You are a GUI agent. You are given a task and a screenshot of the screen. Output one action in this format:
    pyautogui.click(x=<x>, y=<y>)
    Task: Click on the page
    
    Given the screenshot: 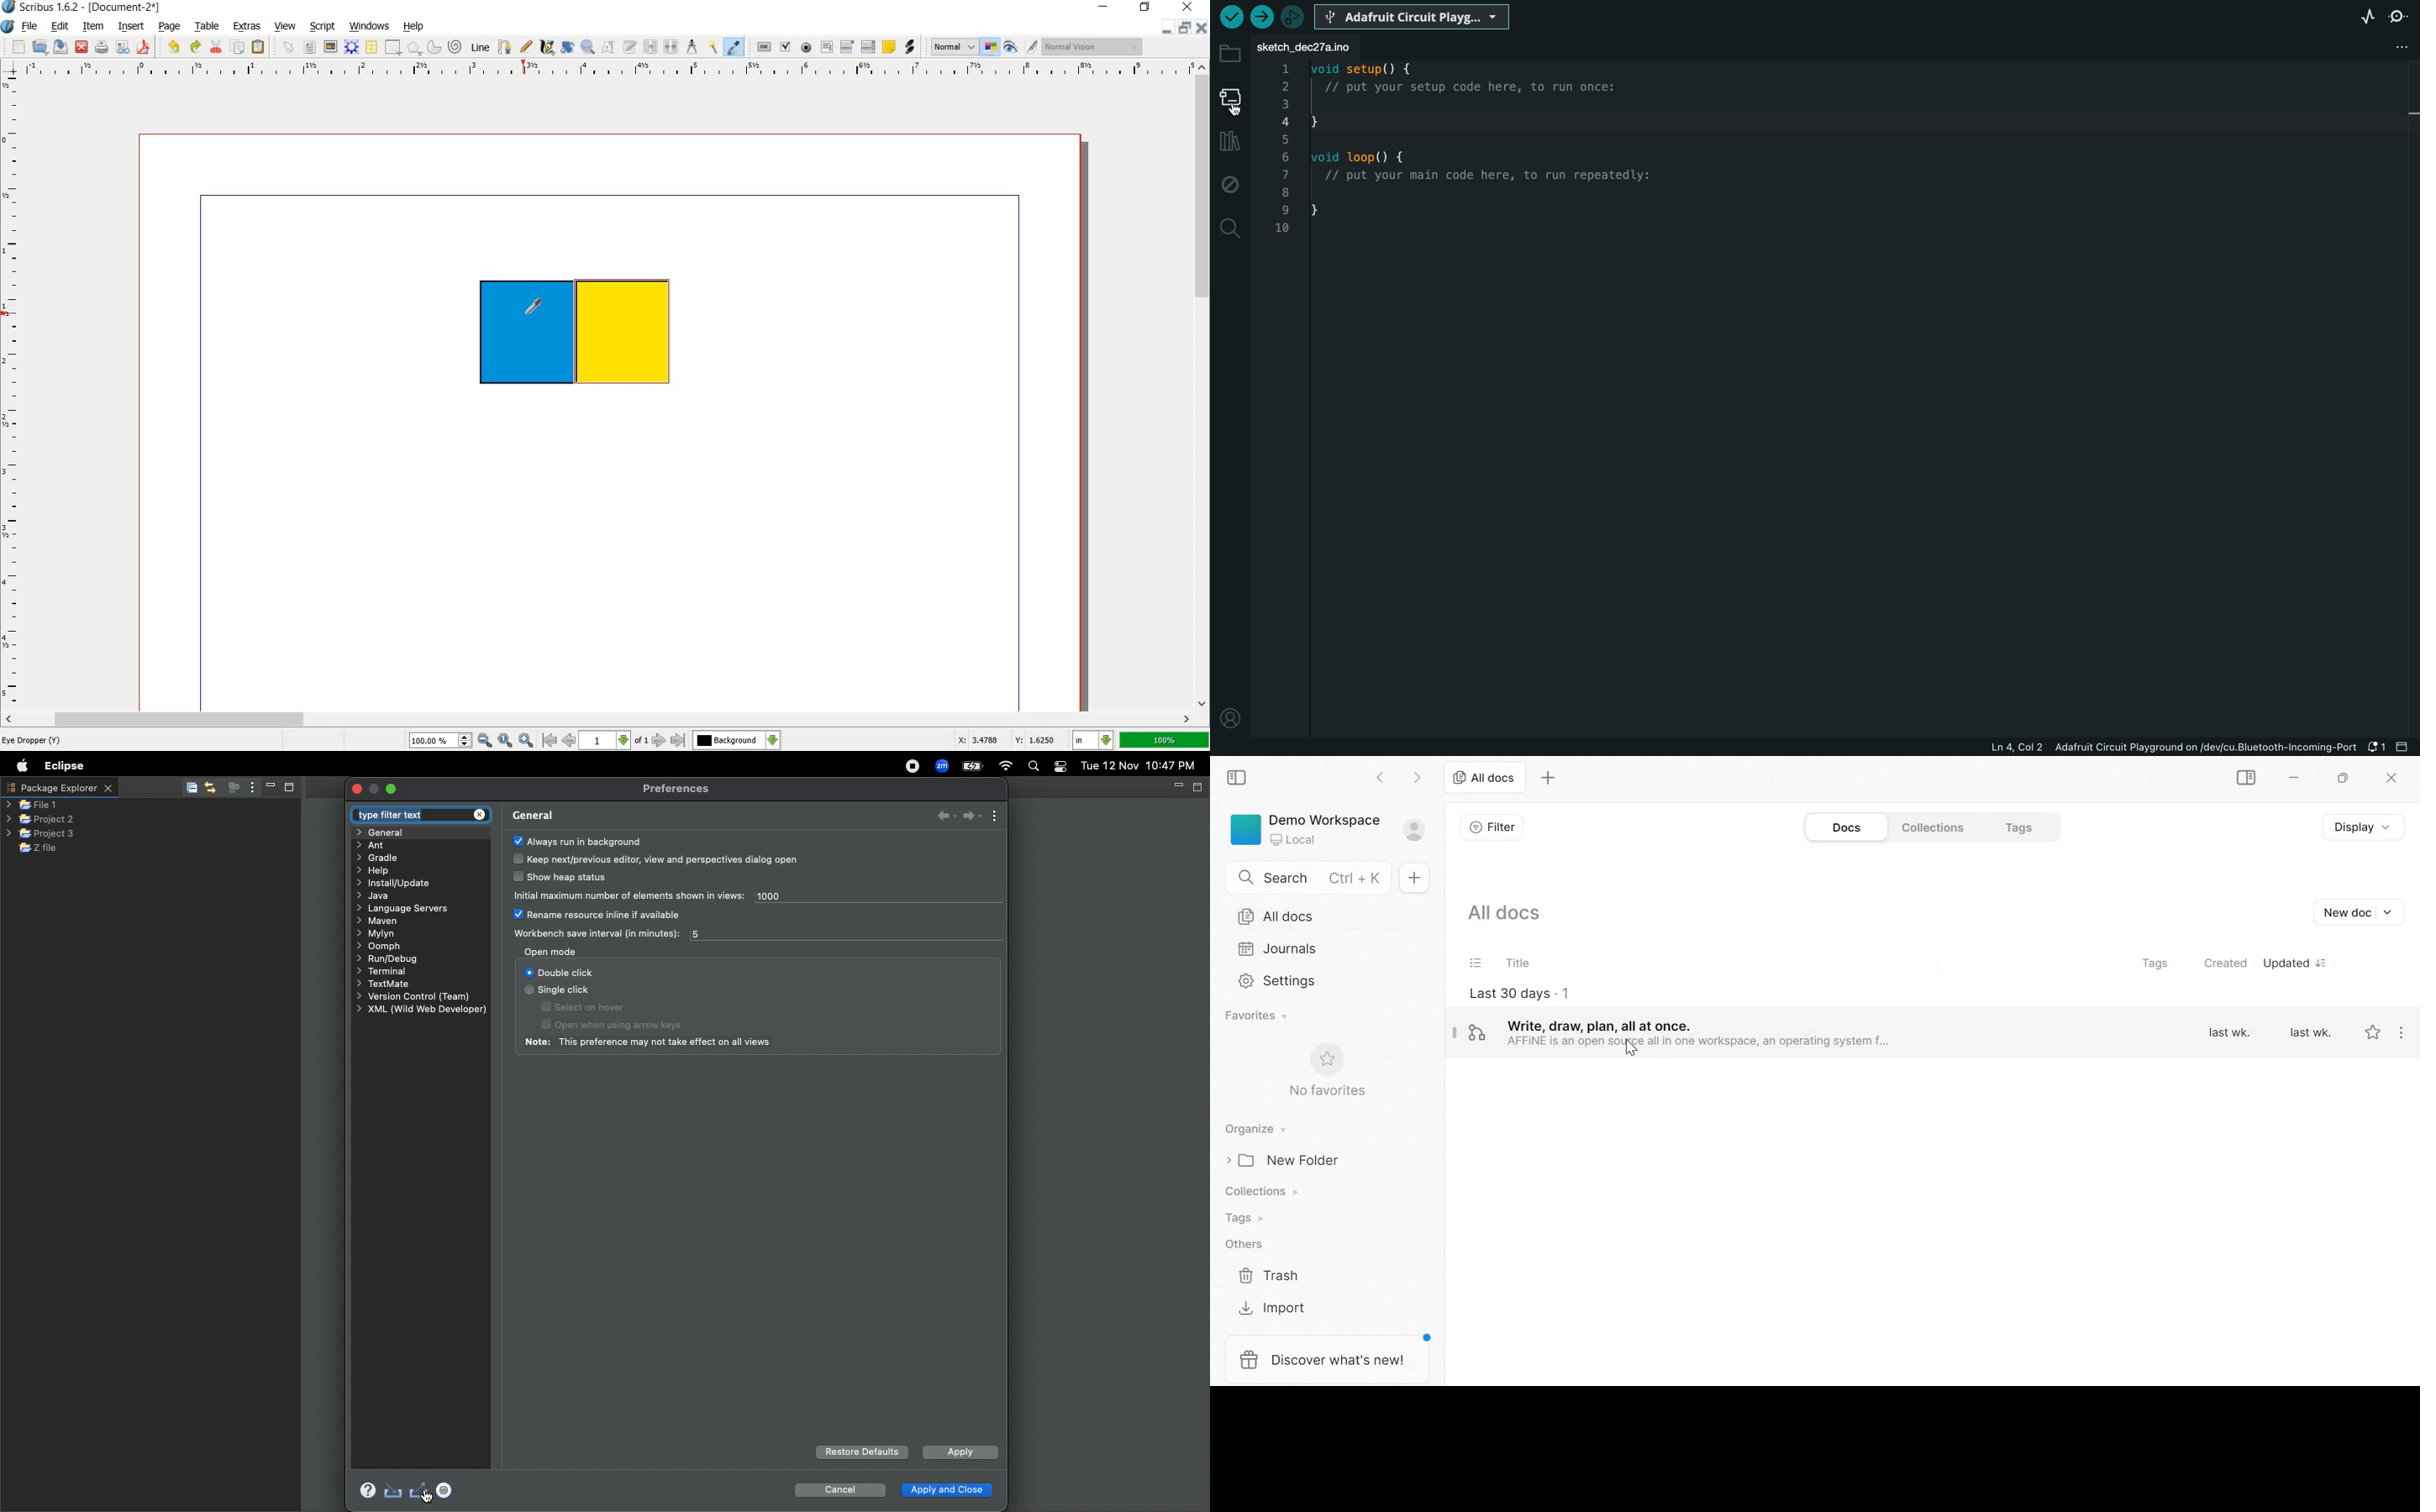 What is the action you would take?
    pyautogui.click(x=170, y=27)
    